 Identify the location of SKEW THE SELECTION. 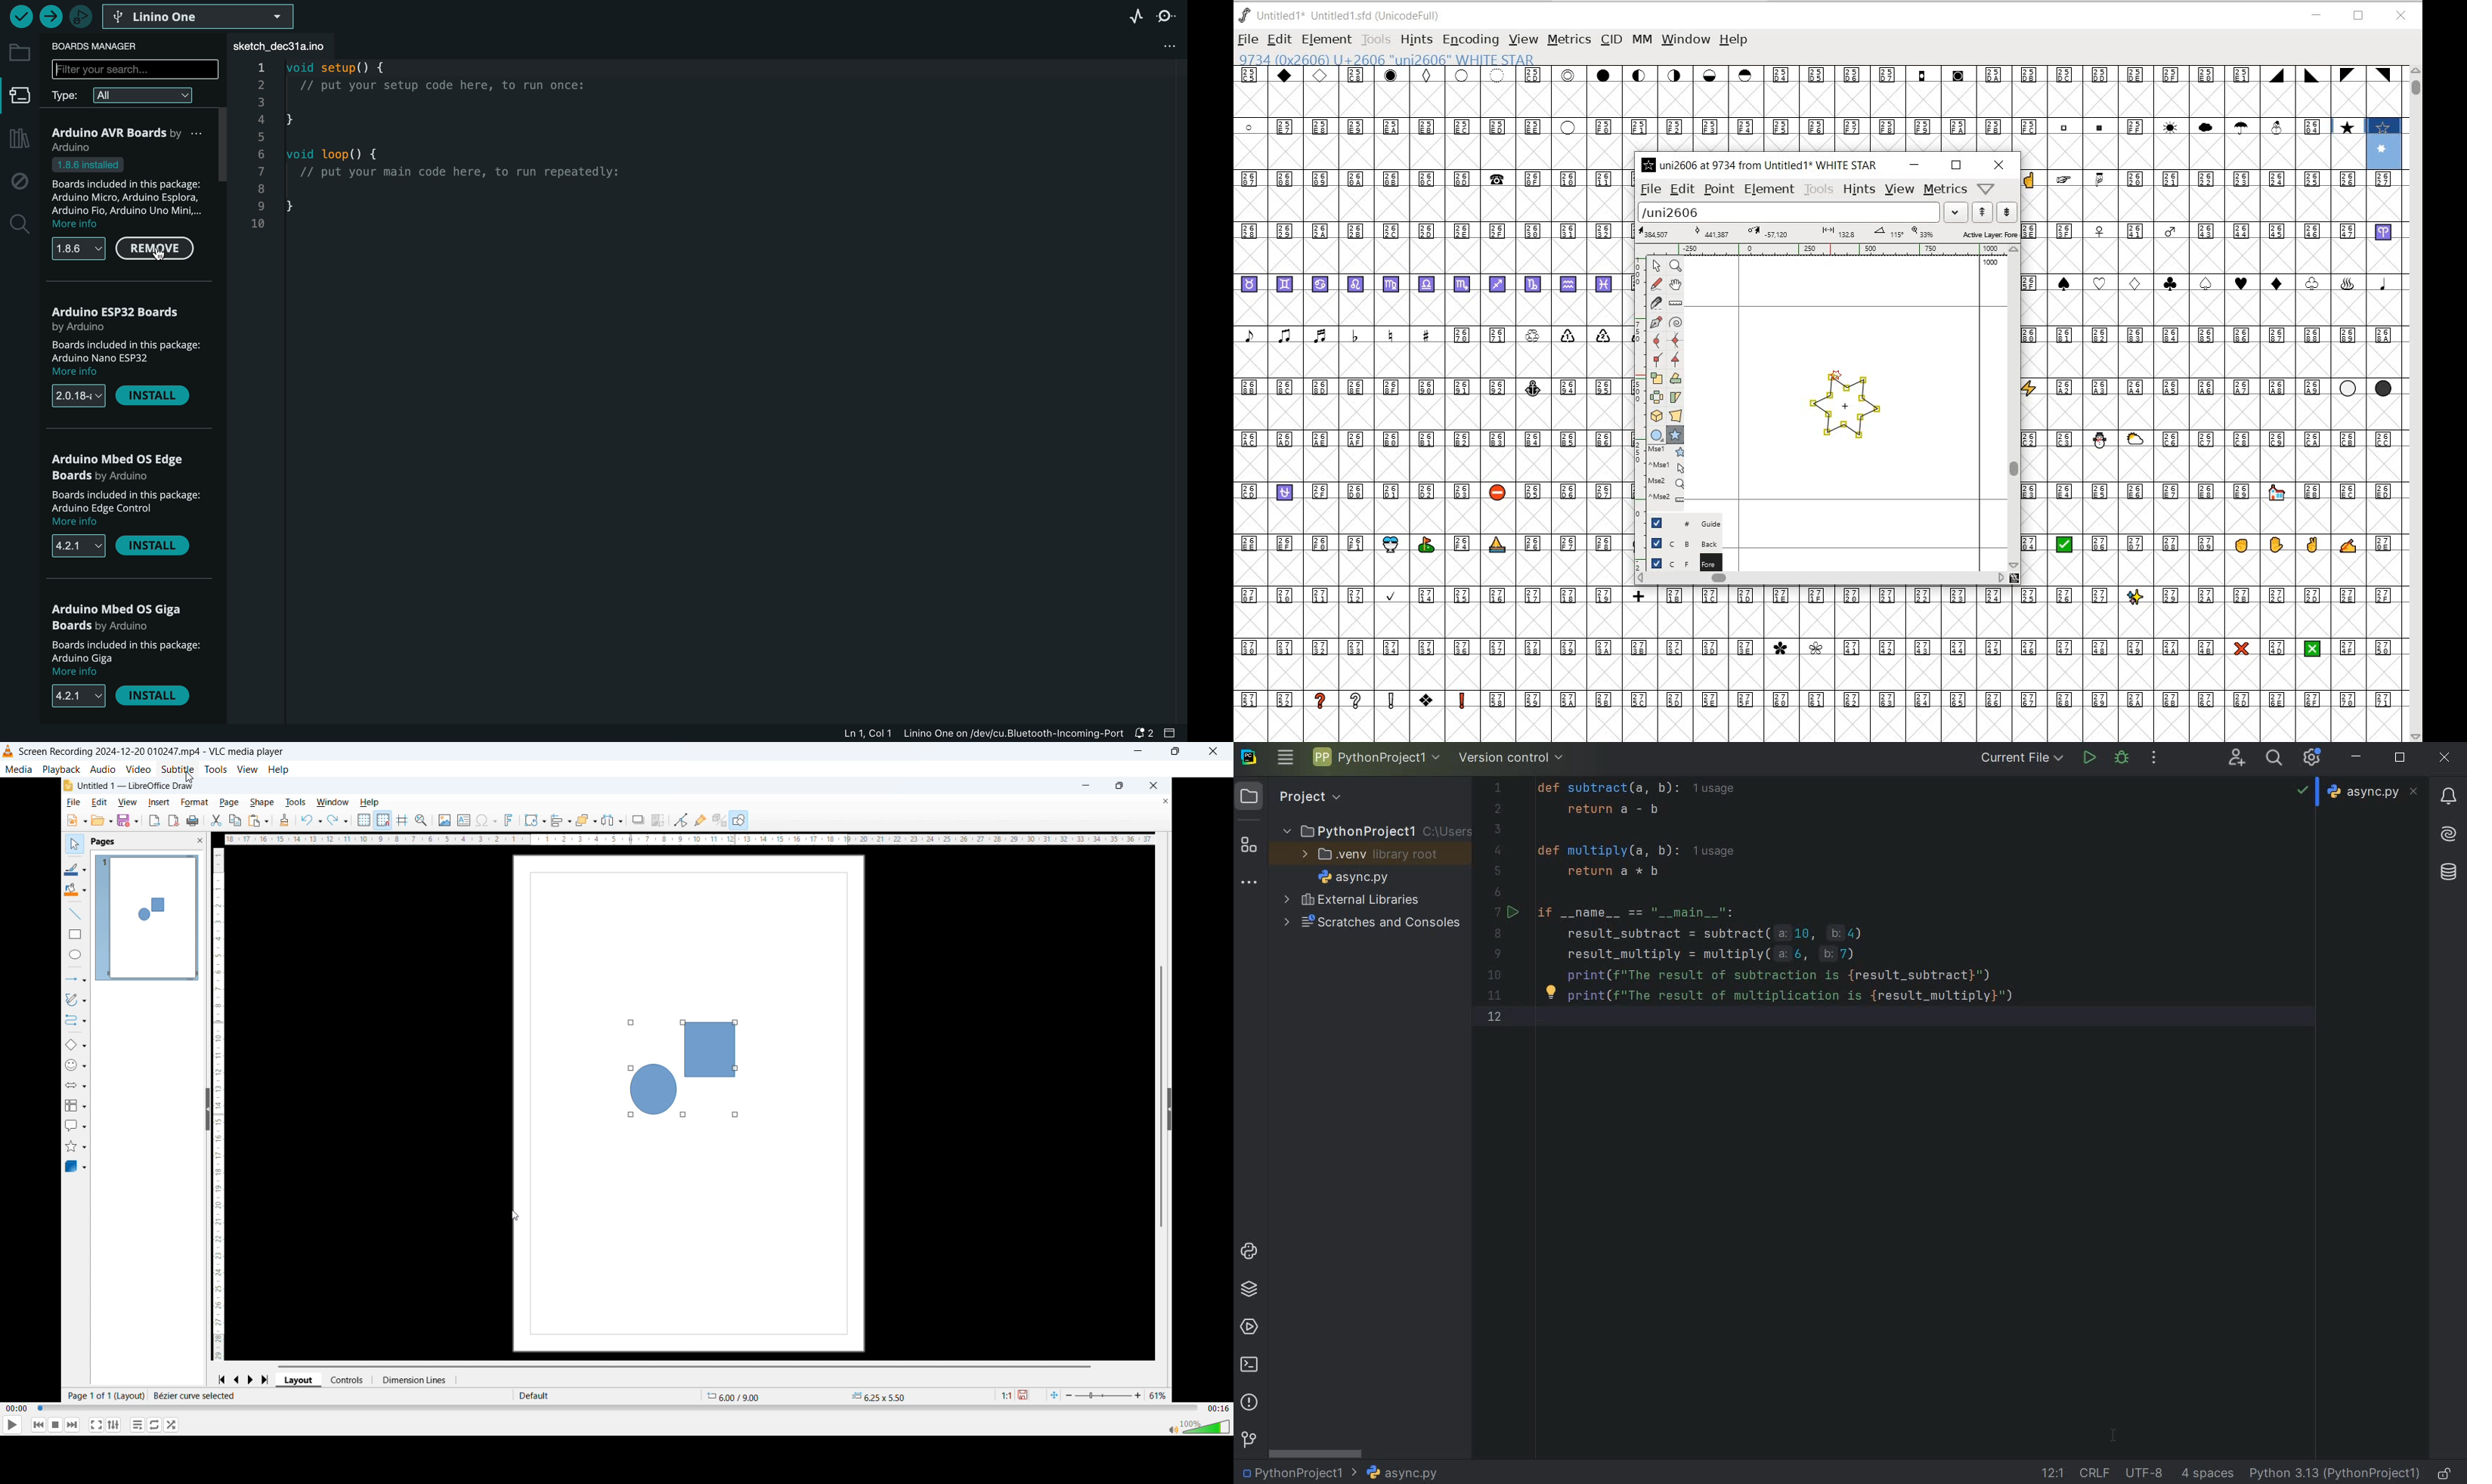
(1677, 398).